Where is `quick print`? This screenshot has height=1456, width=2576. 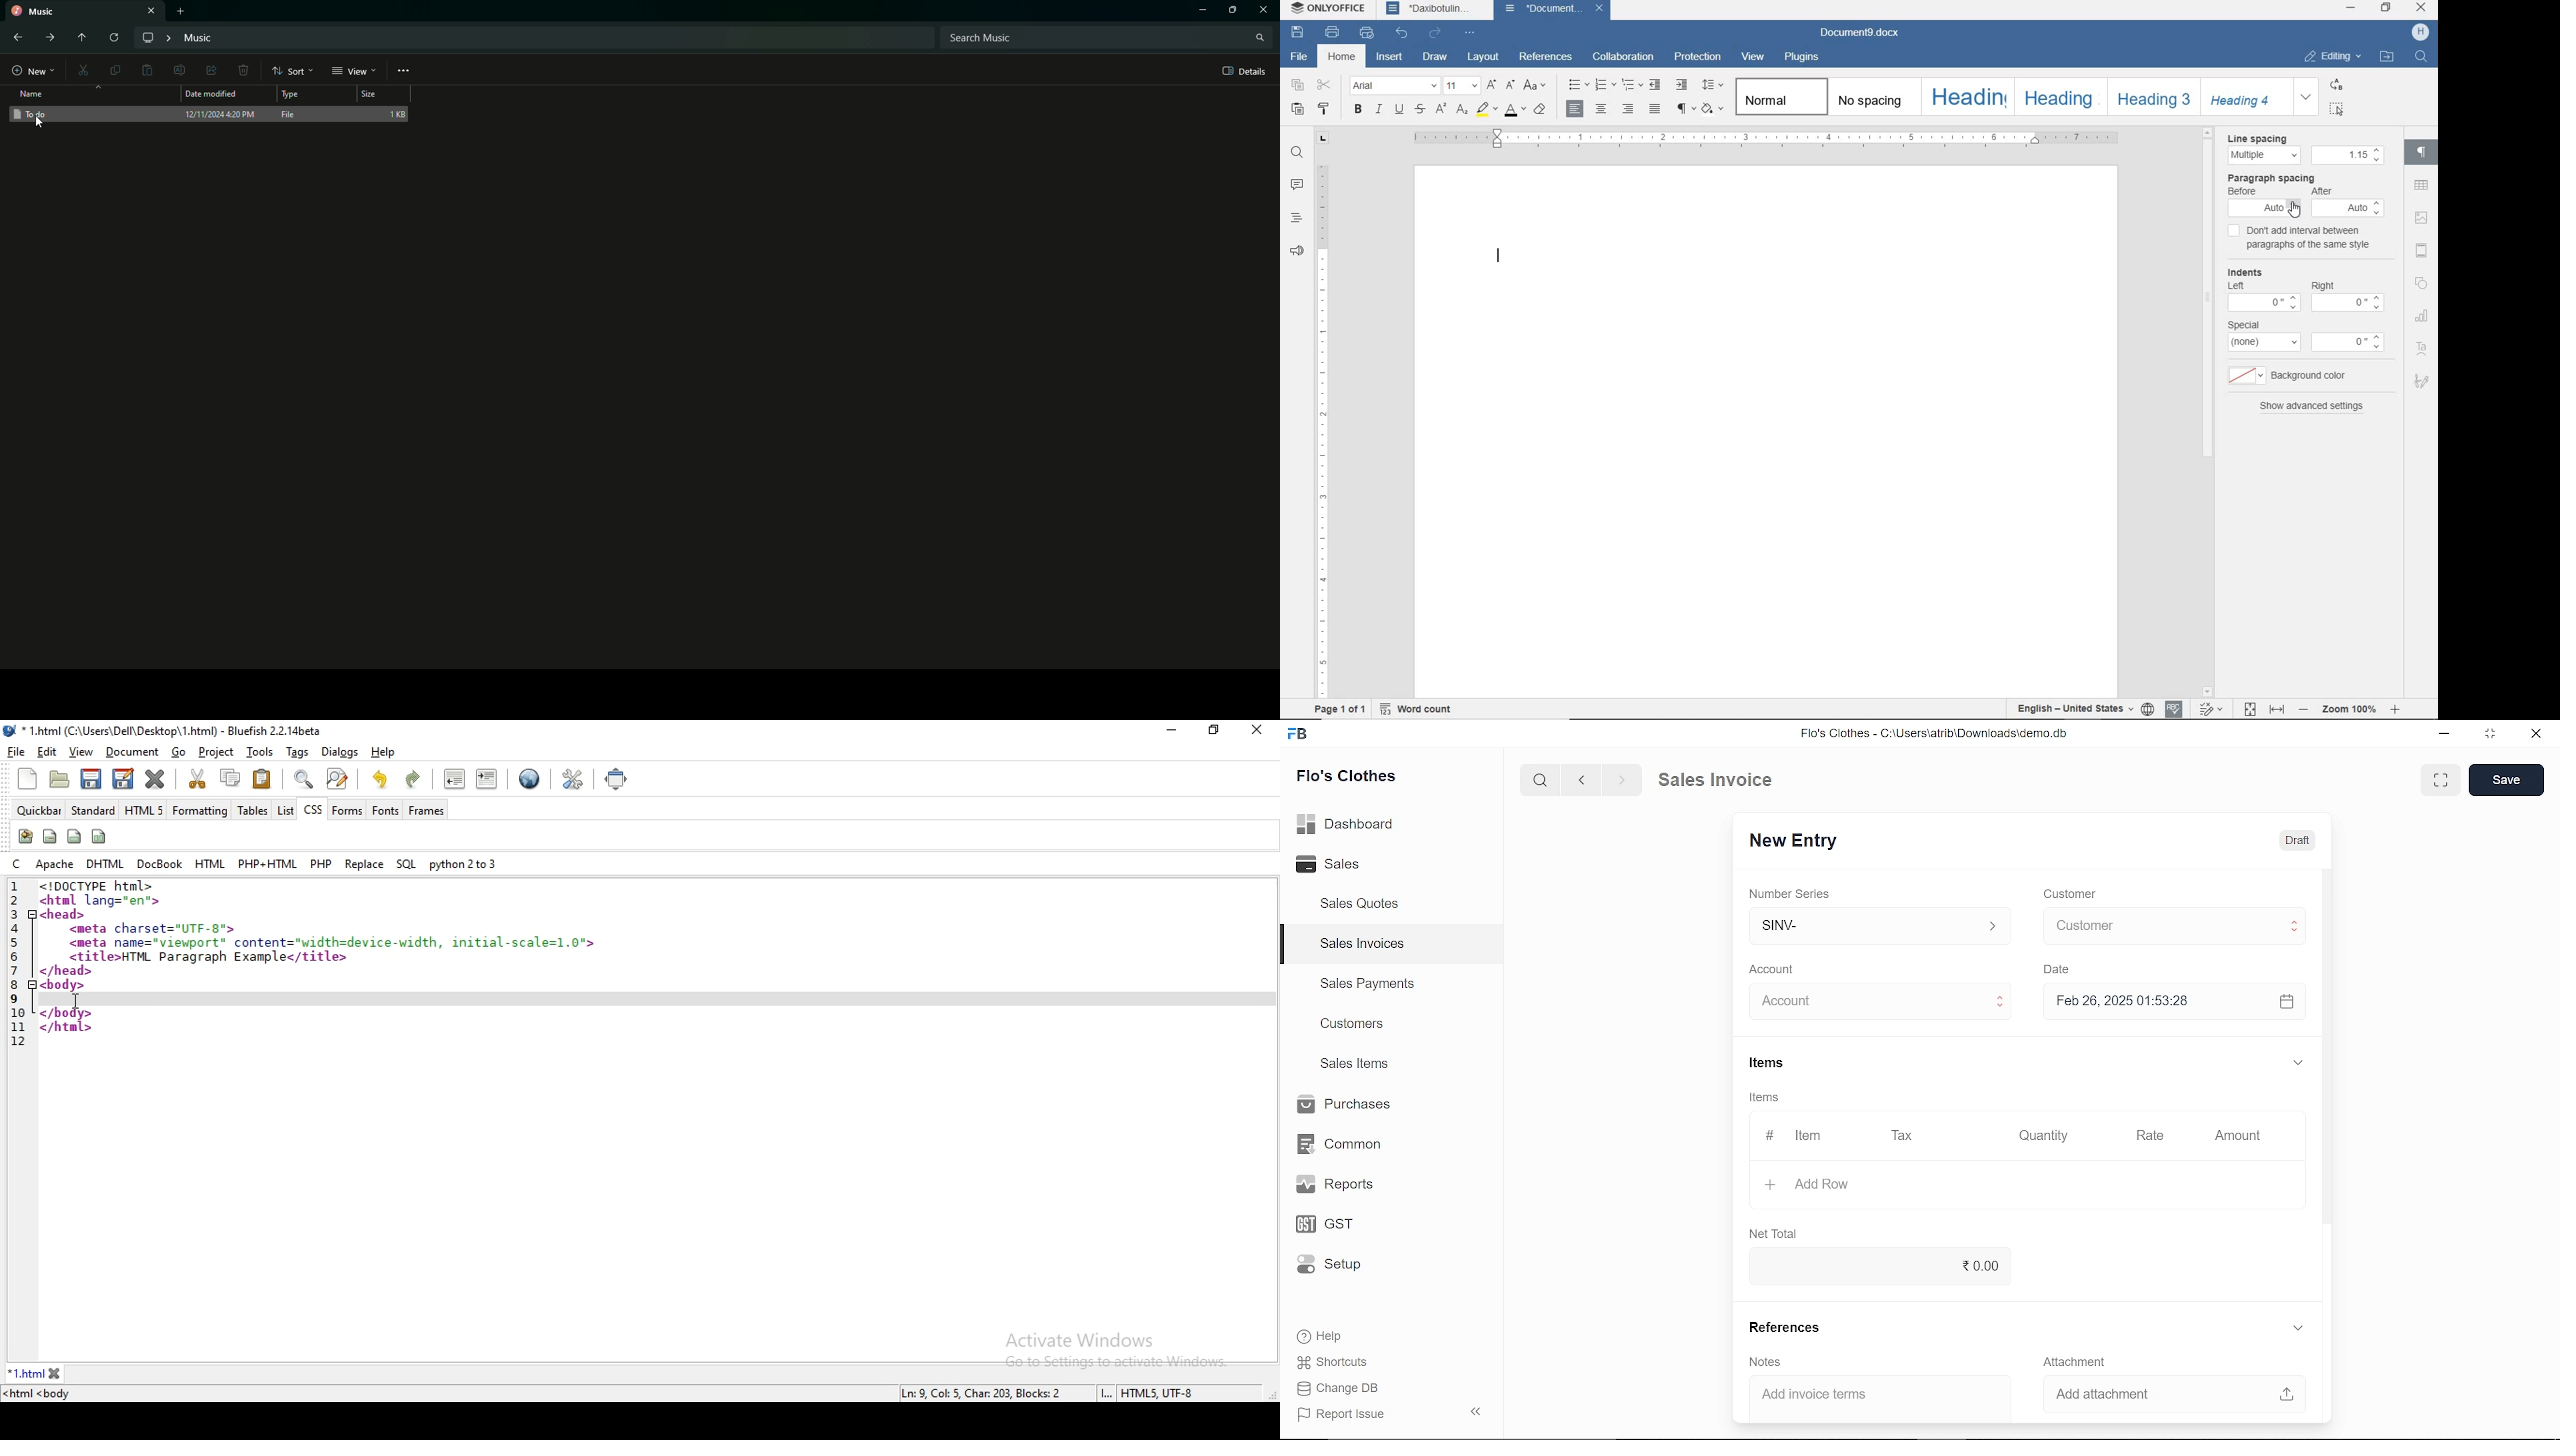 quick print is located at coordinates (1368, 33).